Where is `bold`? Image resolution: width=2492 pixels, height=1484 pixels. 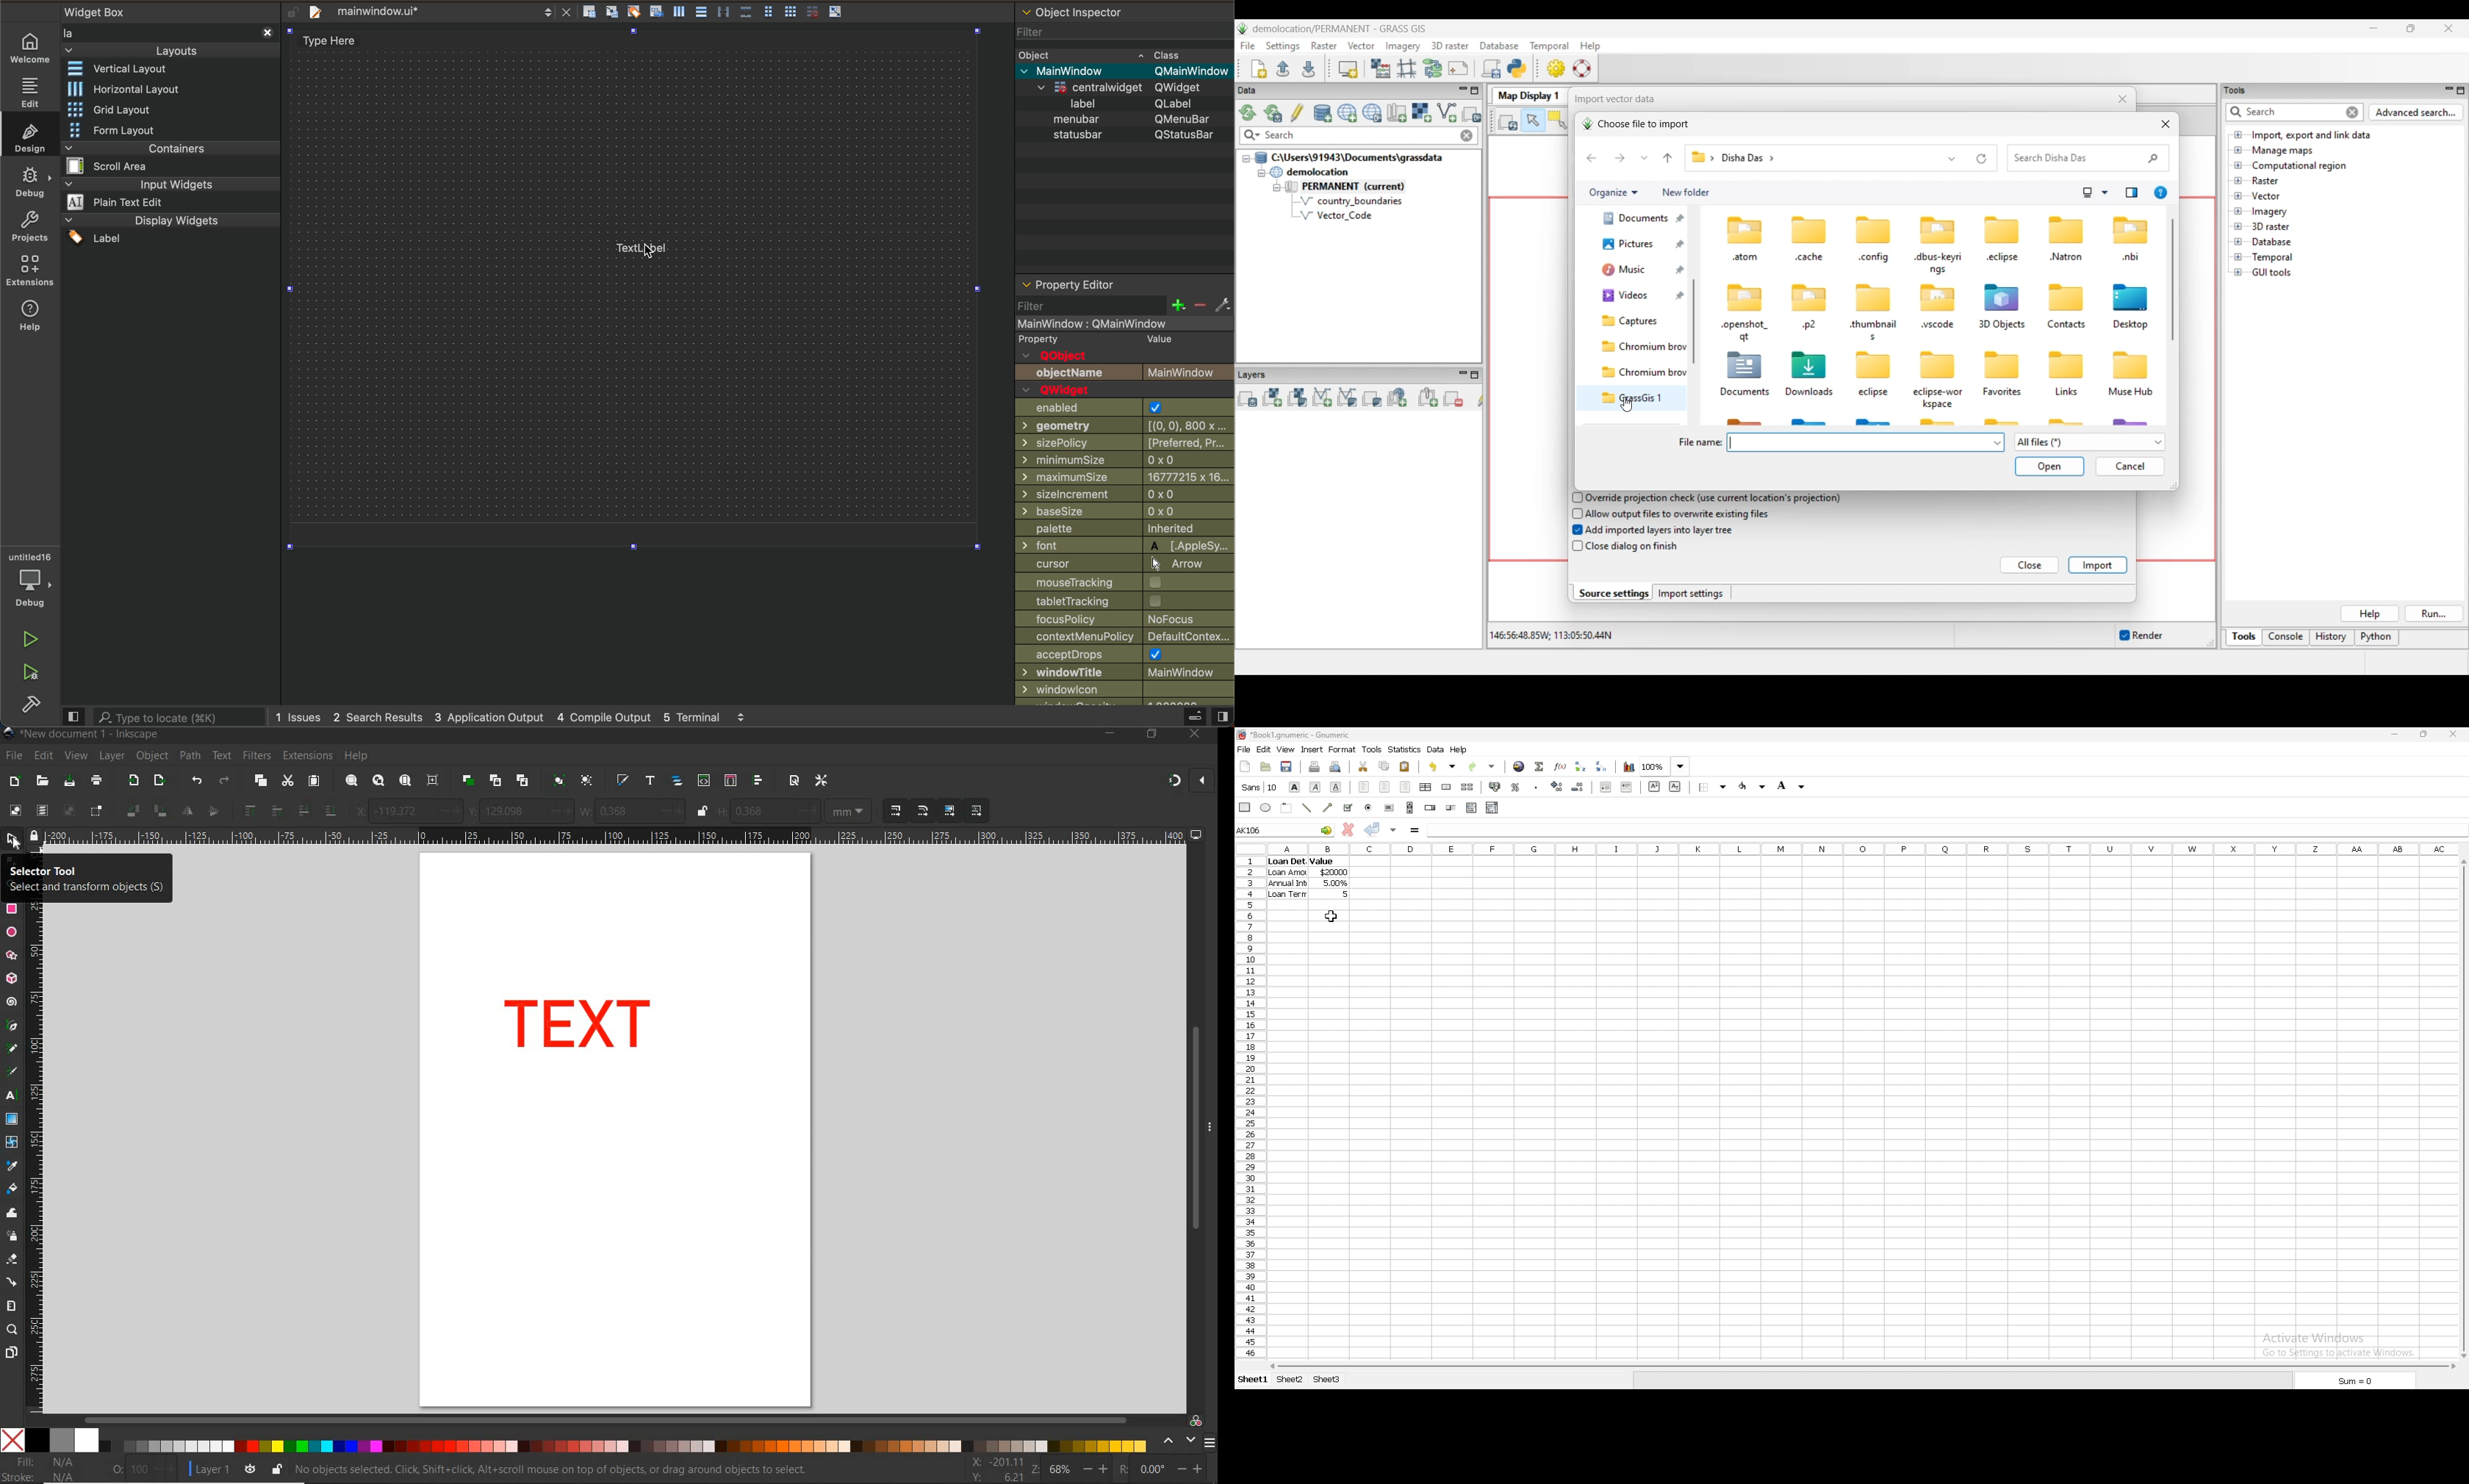 bold is located at coordinates (1294, 786).